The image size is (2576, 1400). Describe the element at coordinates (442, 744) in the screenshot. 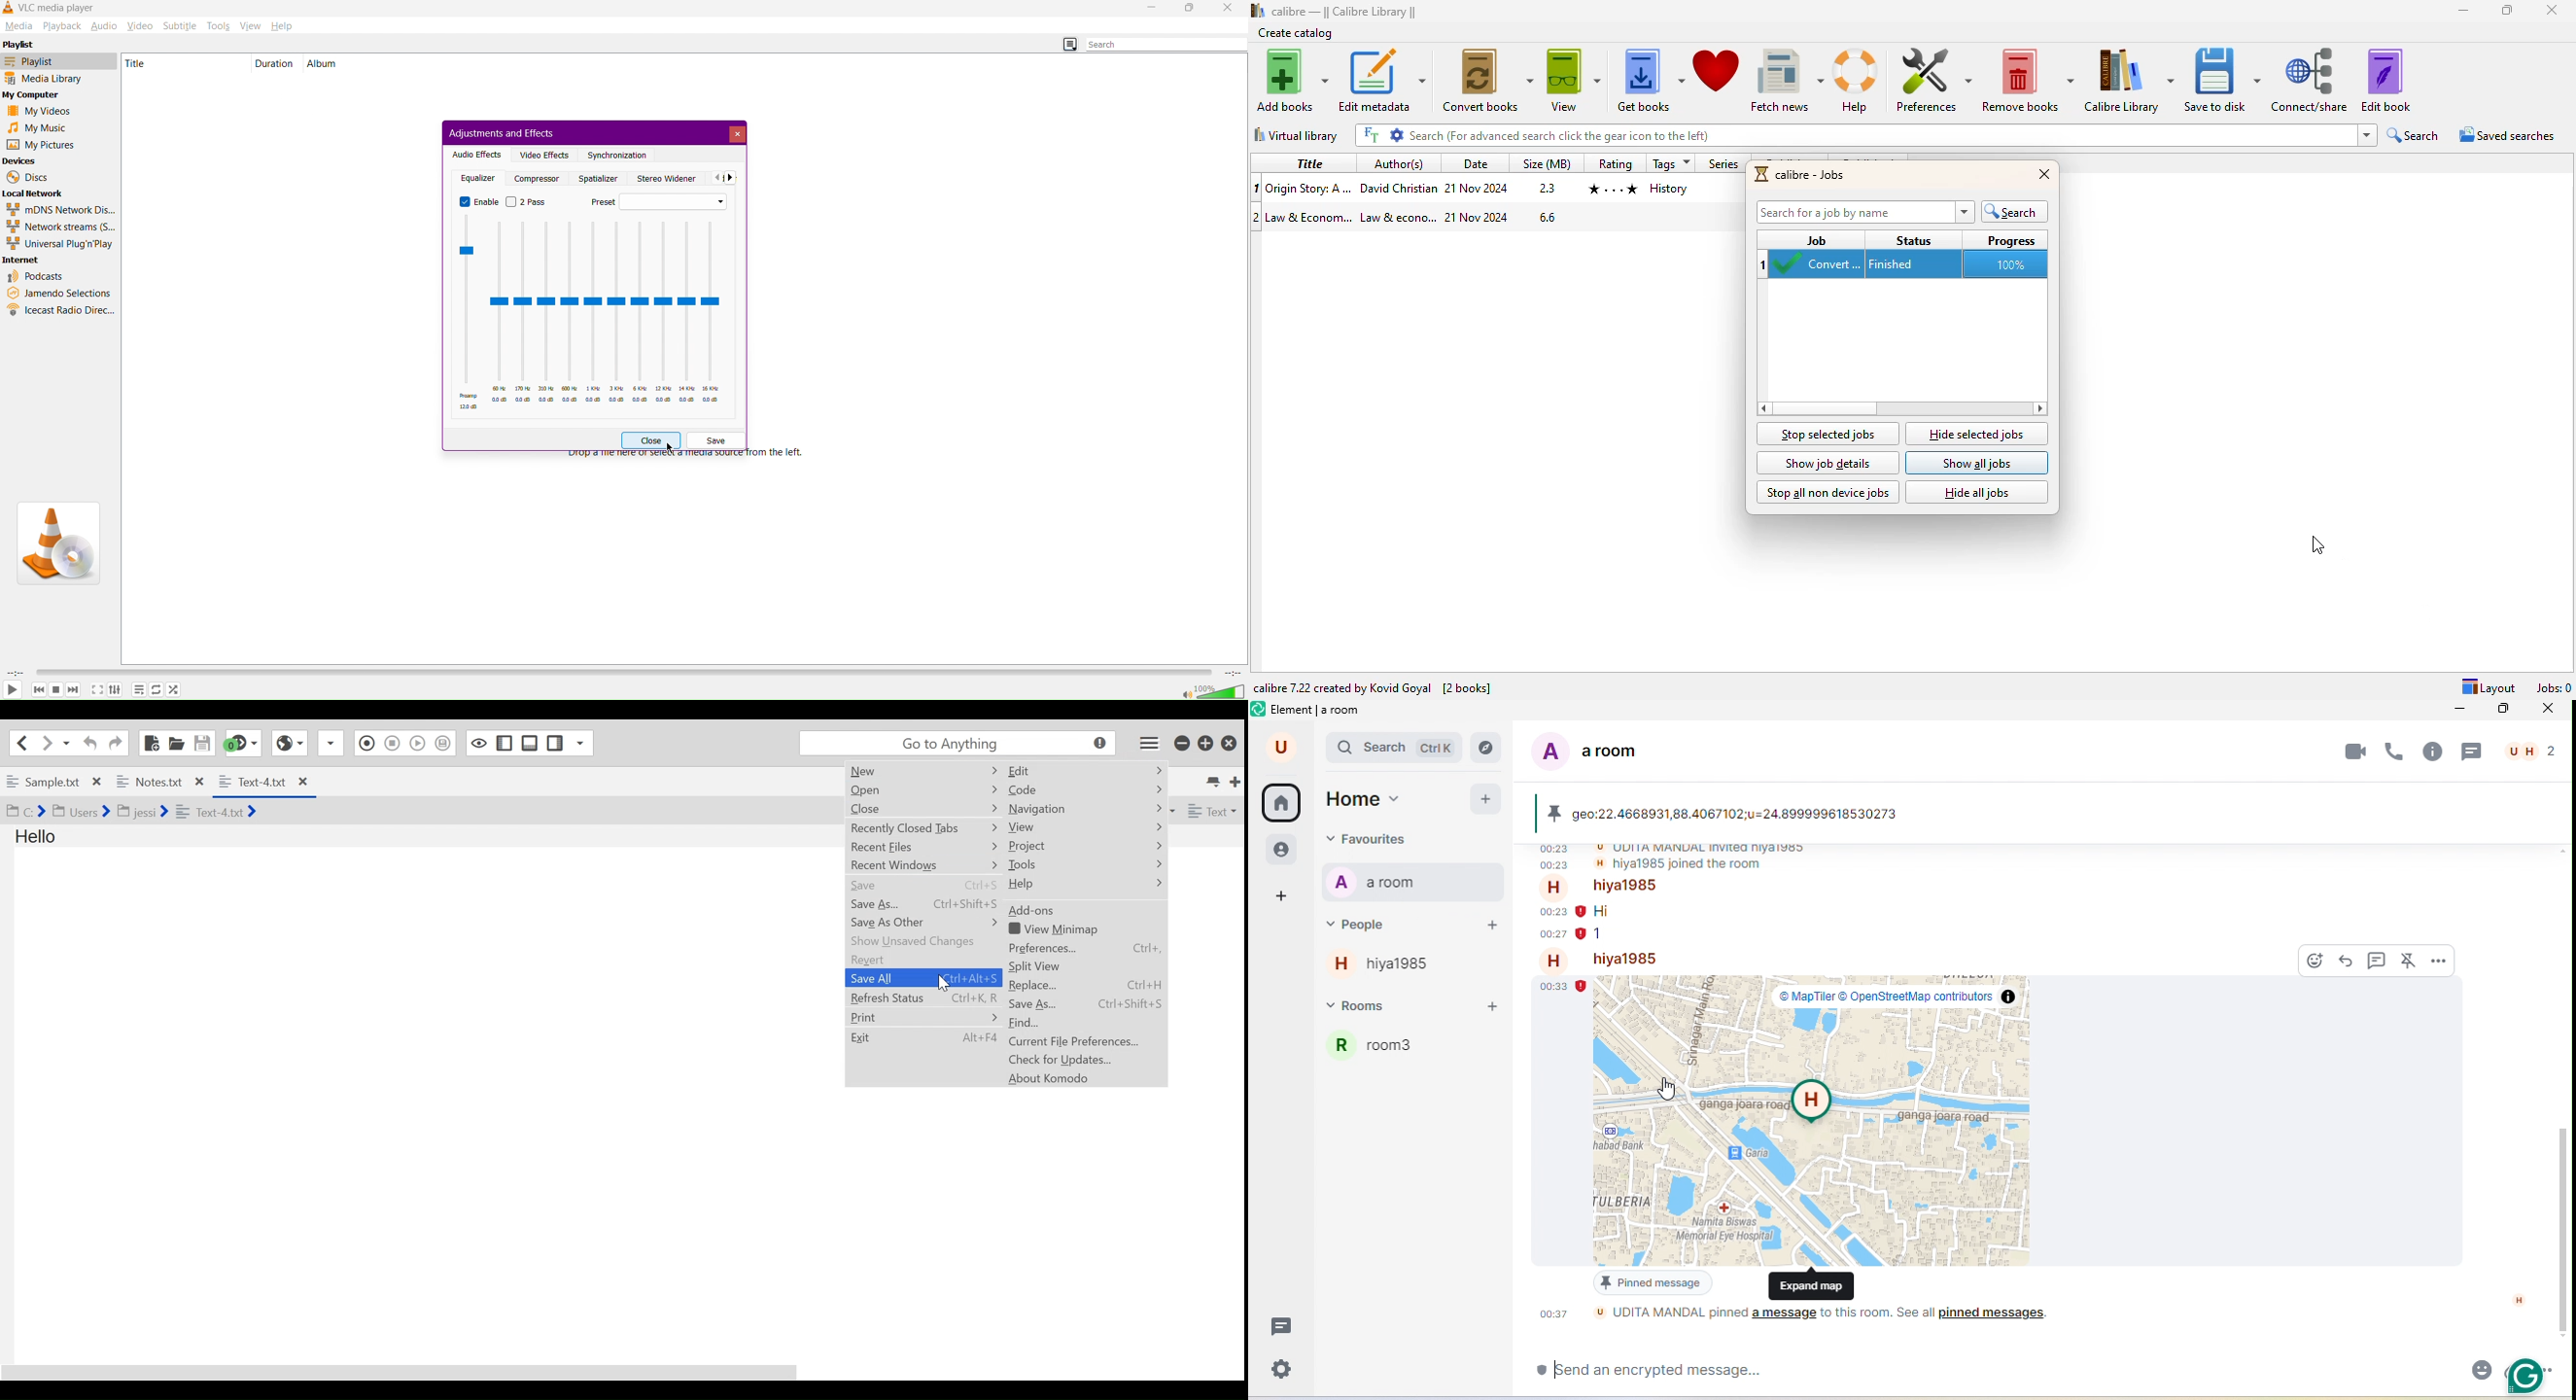

I see `Save to Toolbox as Superscript` at that location.